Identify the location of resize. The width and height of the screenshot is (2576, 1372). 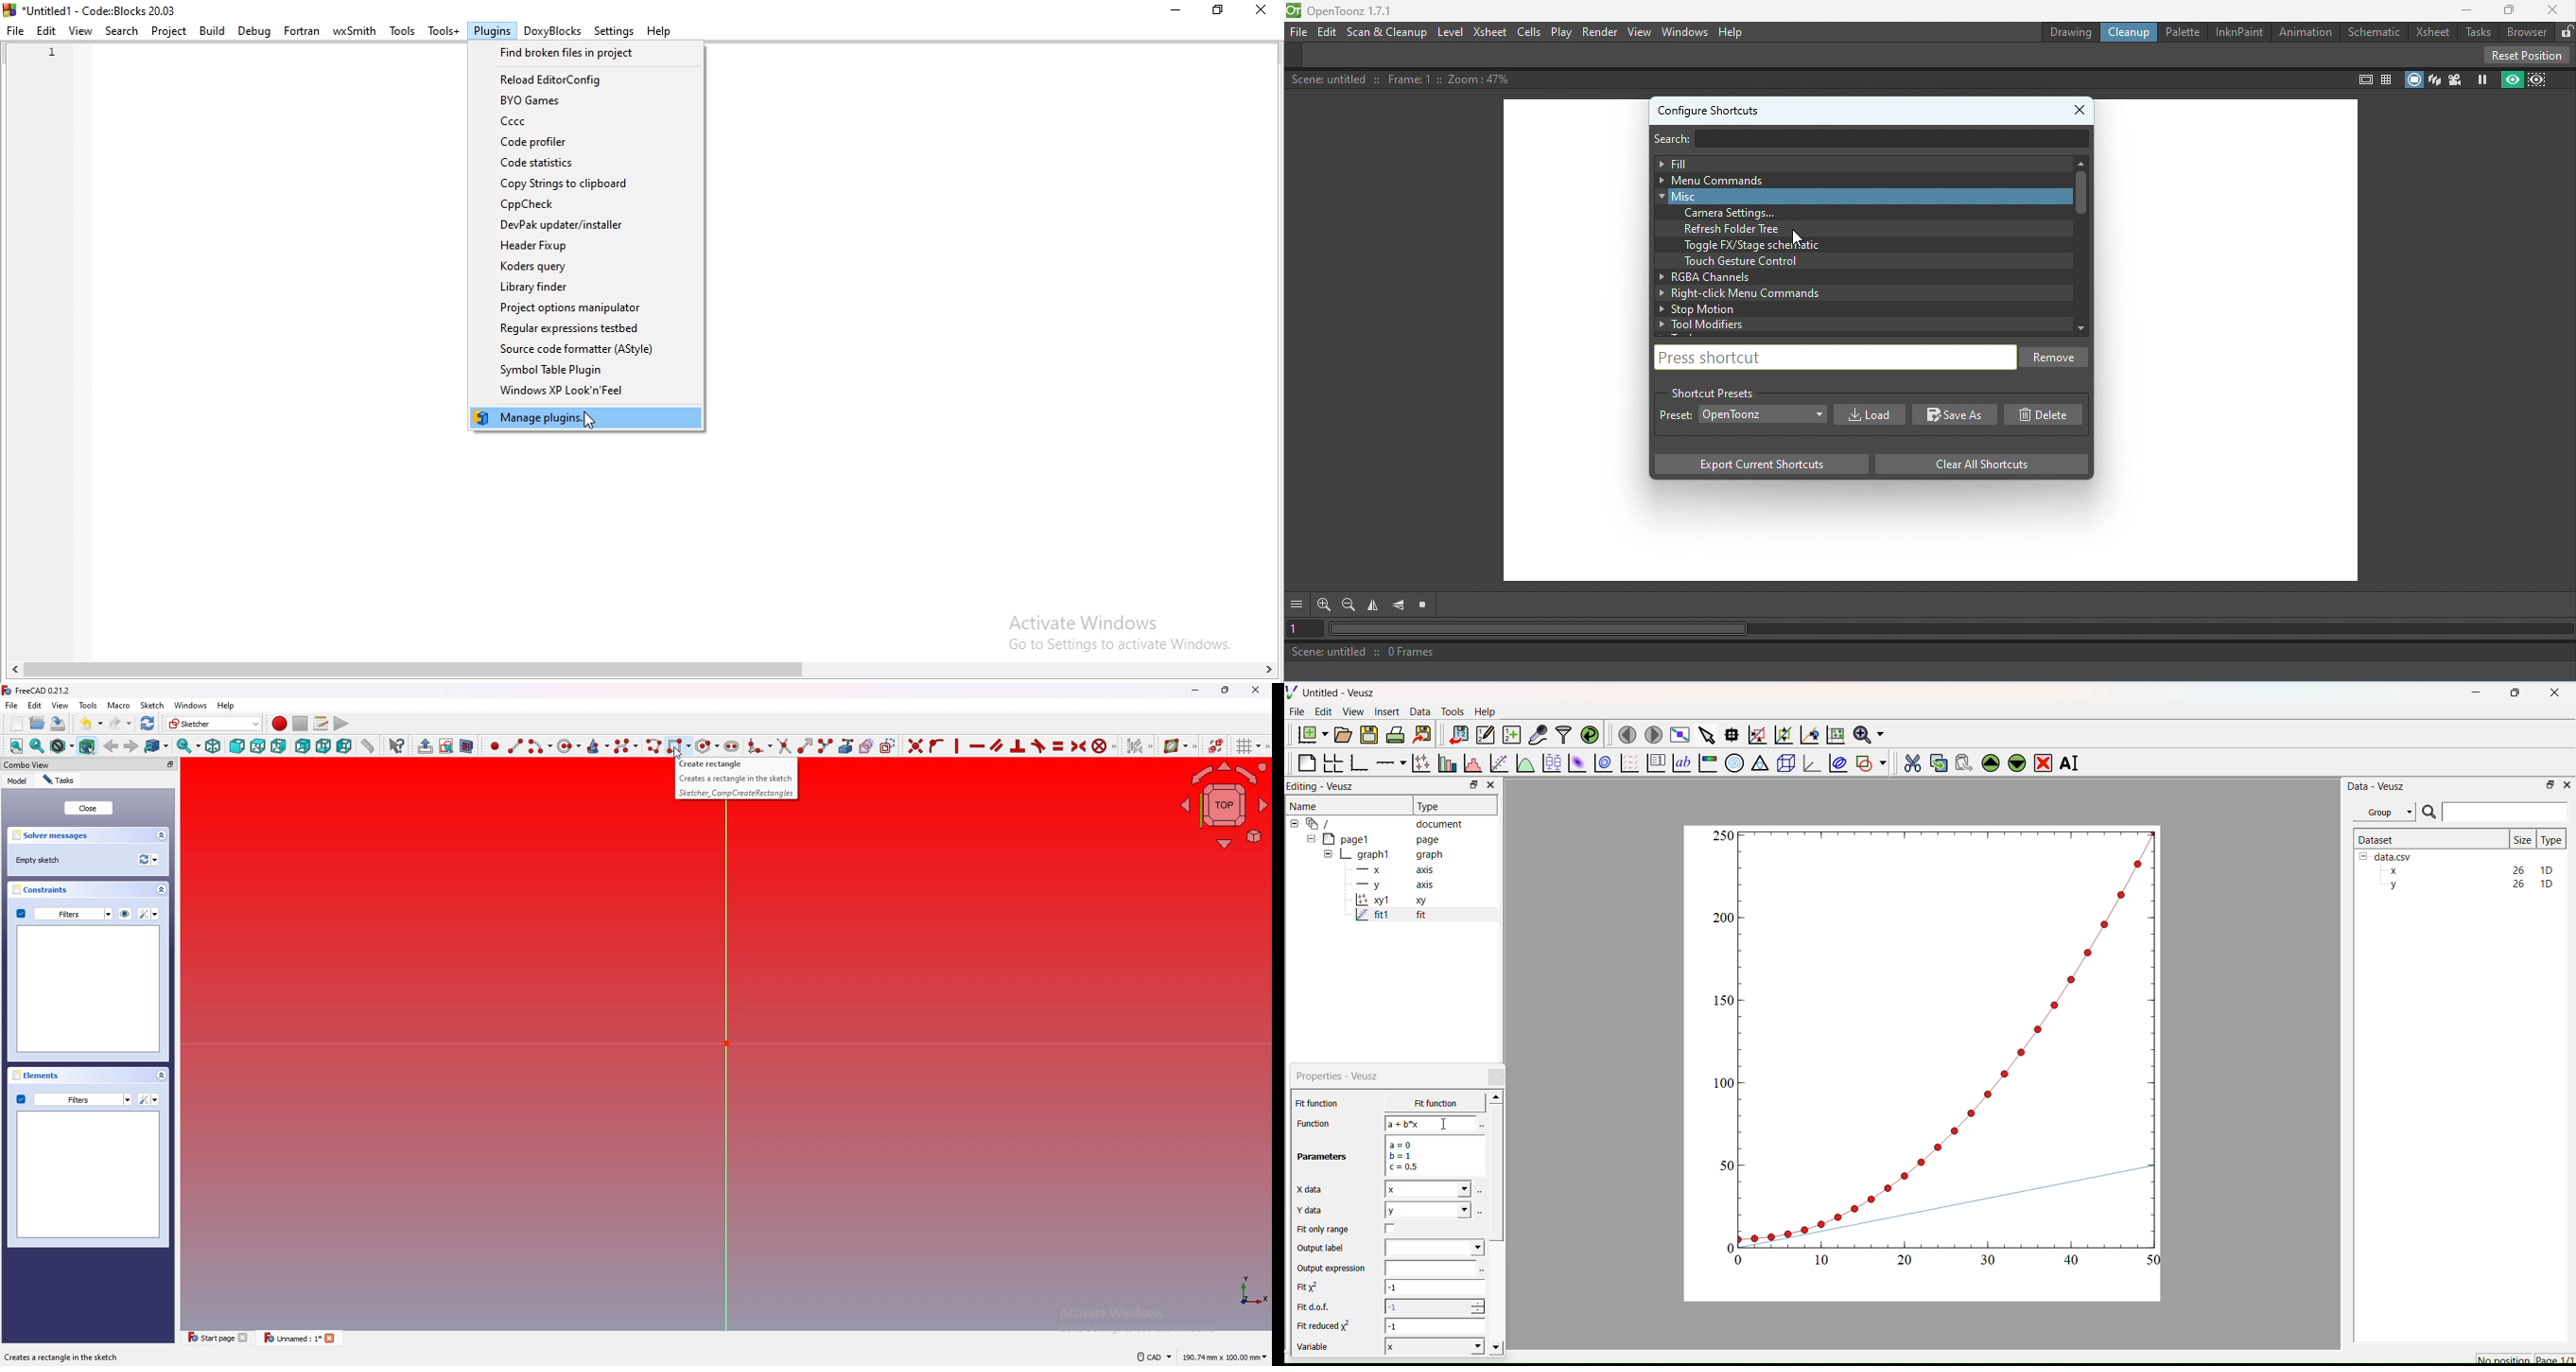
(1226, 691).